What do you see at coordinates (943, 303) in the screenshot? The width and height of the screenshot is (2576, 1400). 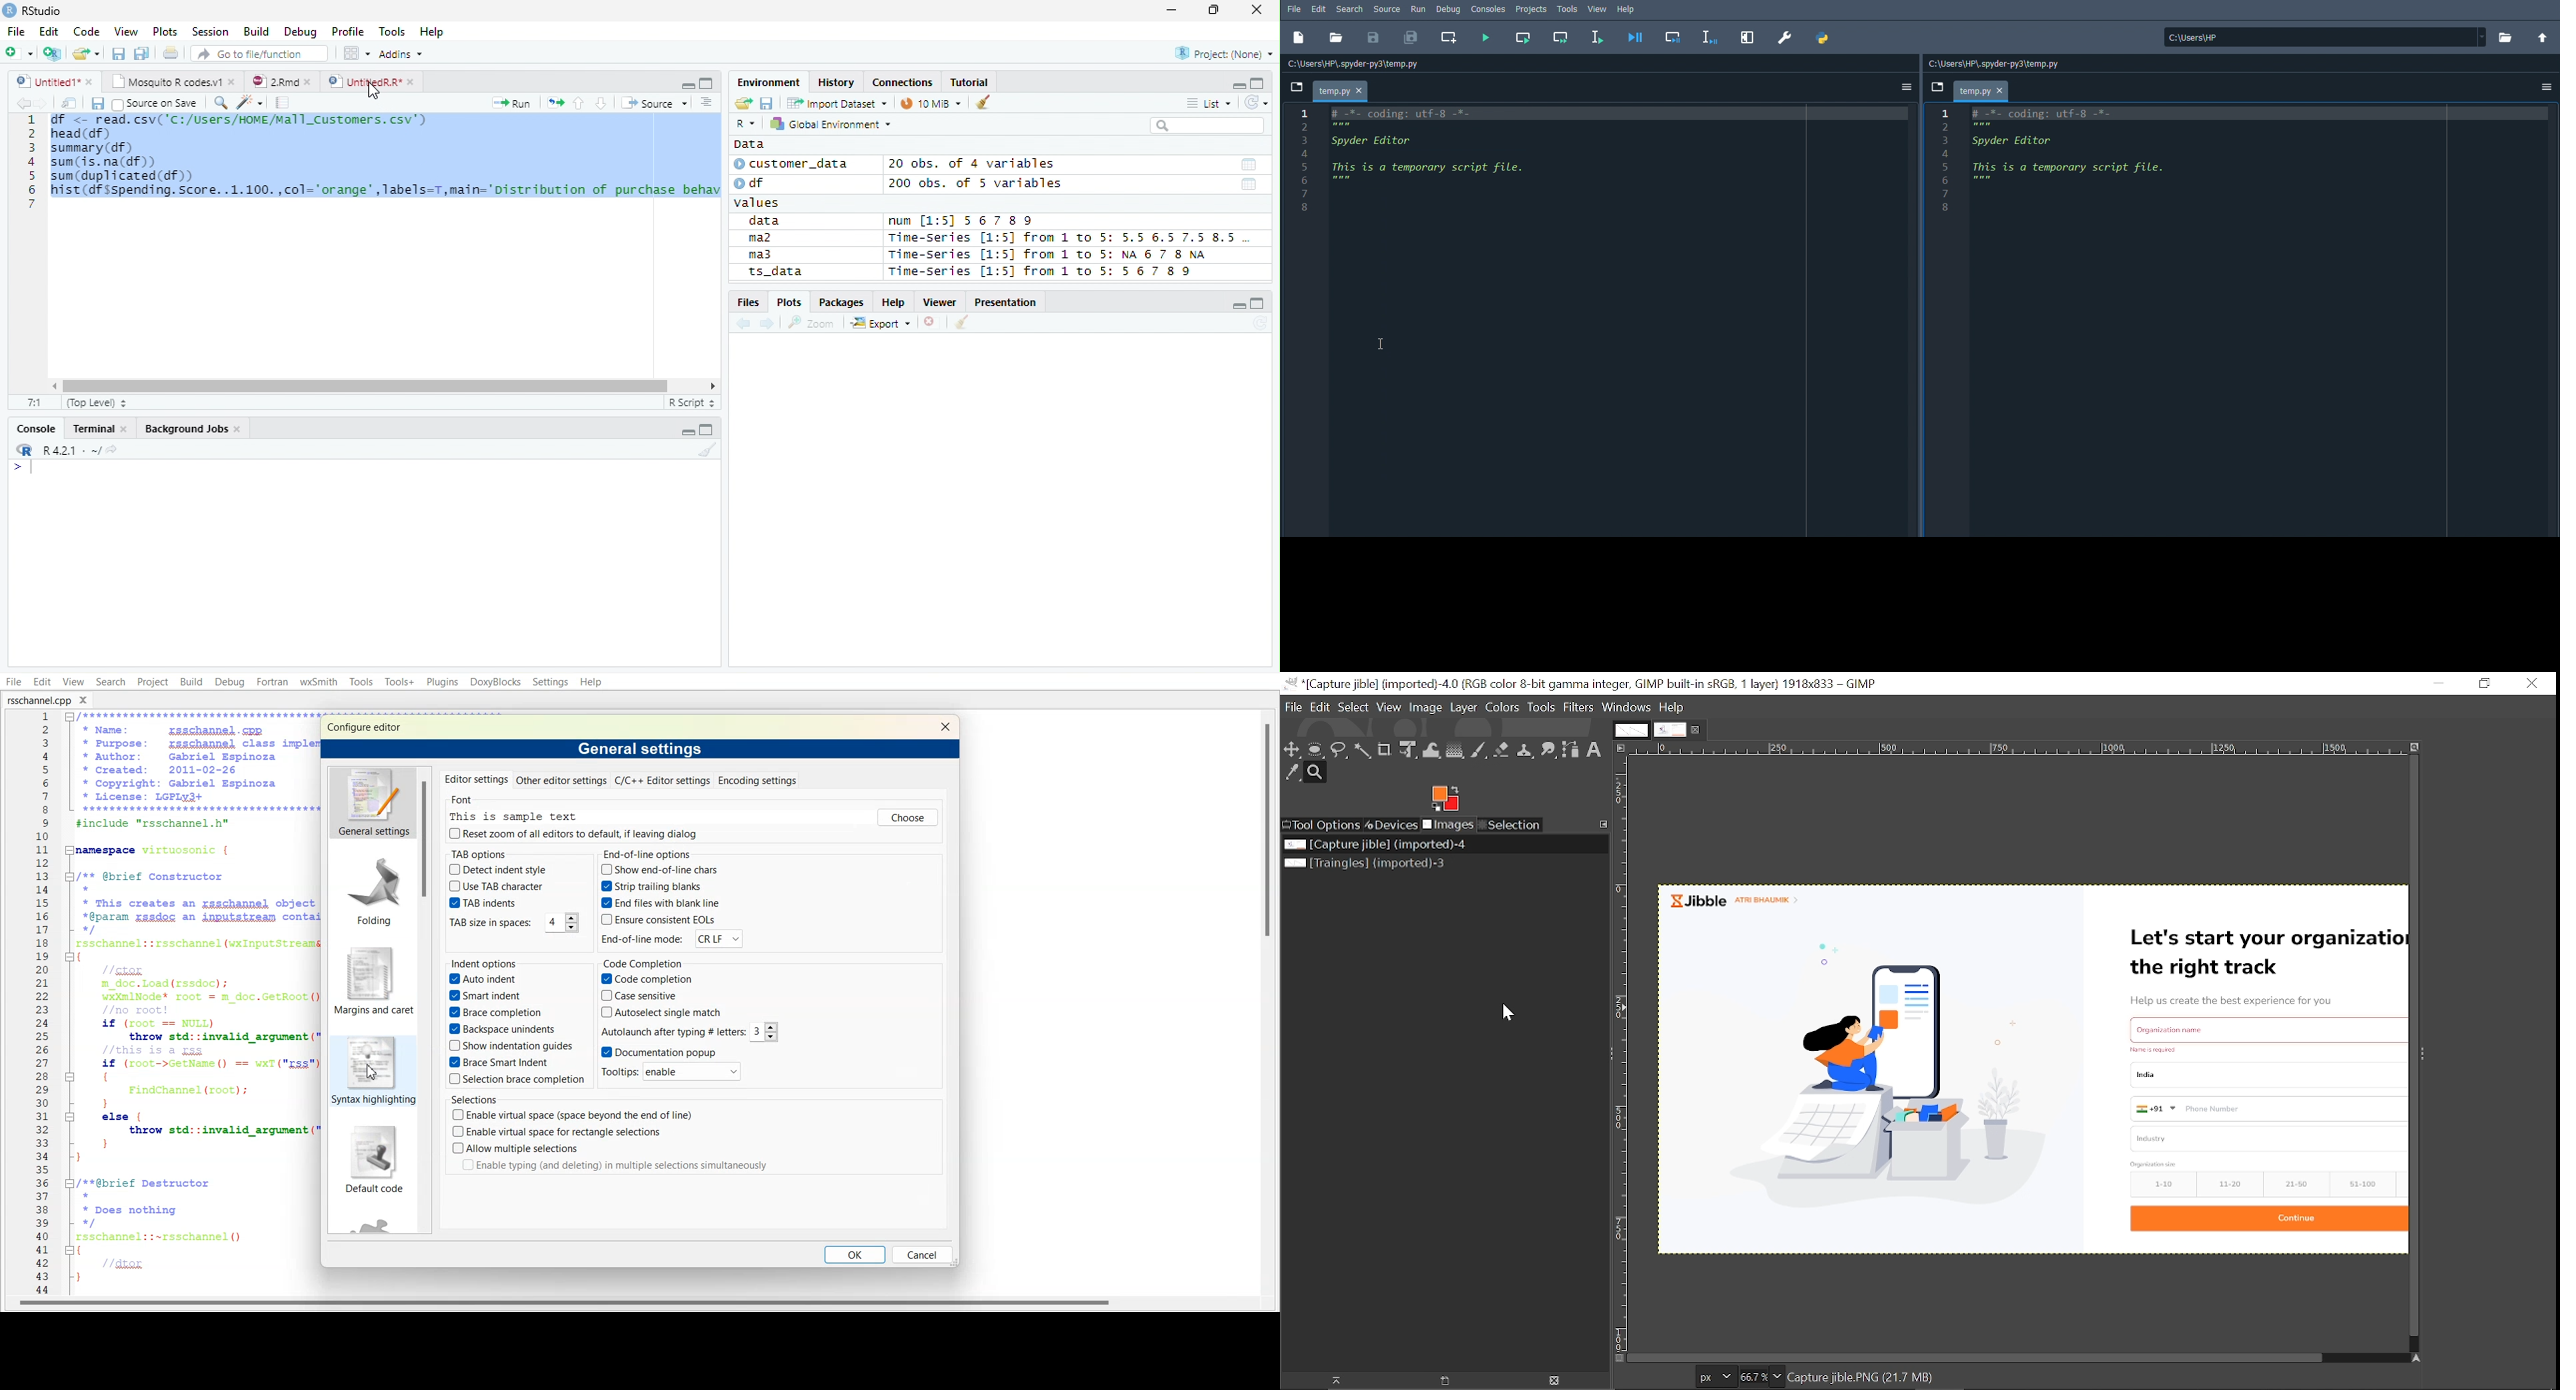 I see `Viewer` at bounding box center [943, 303].